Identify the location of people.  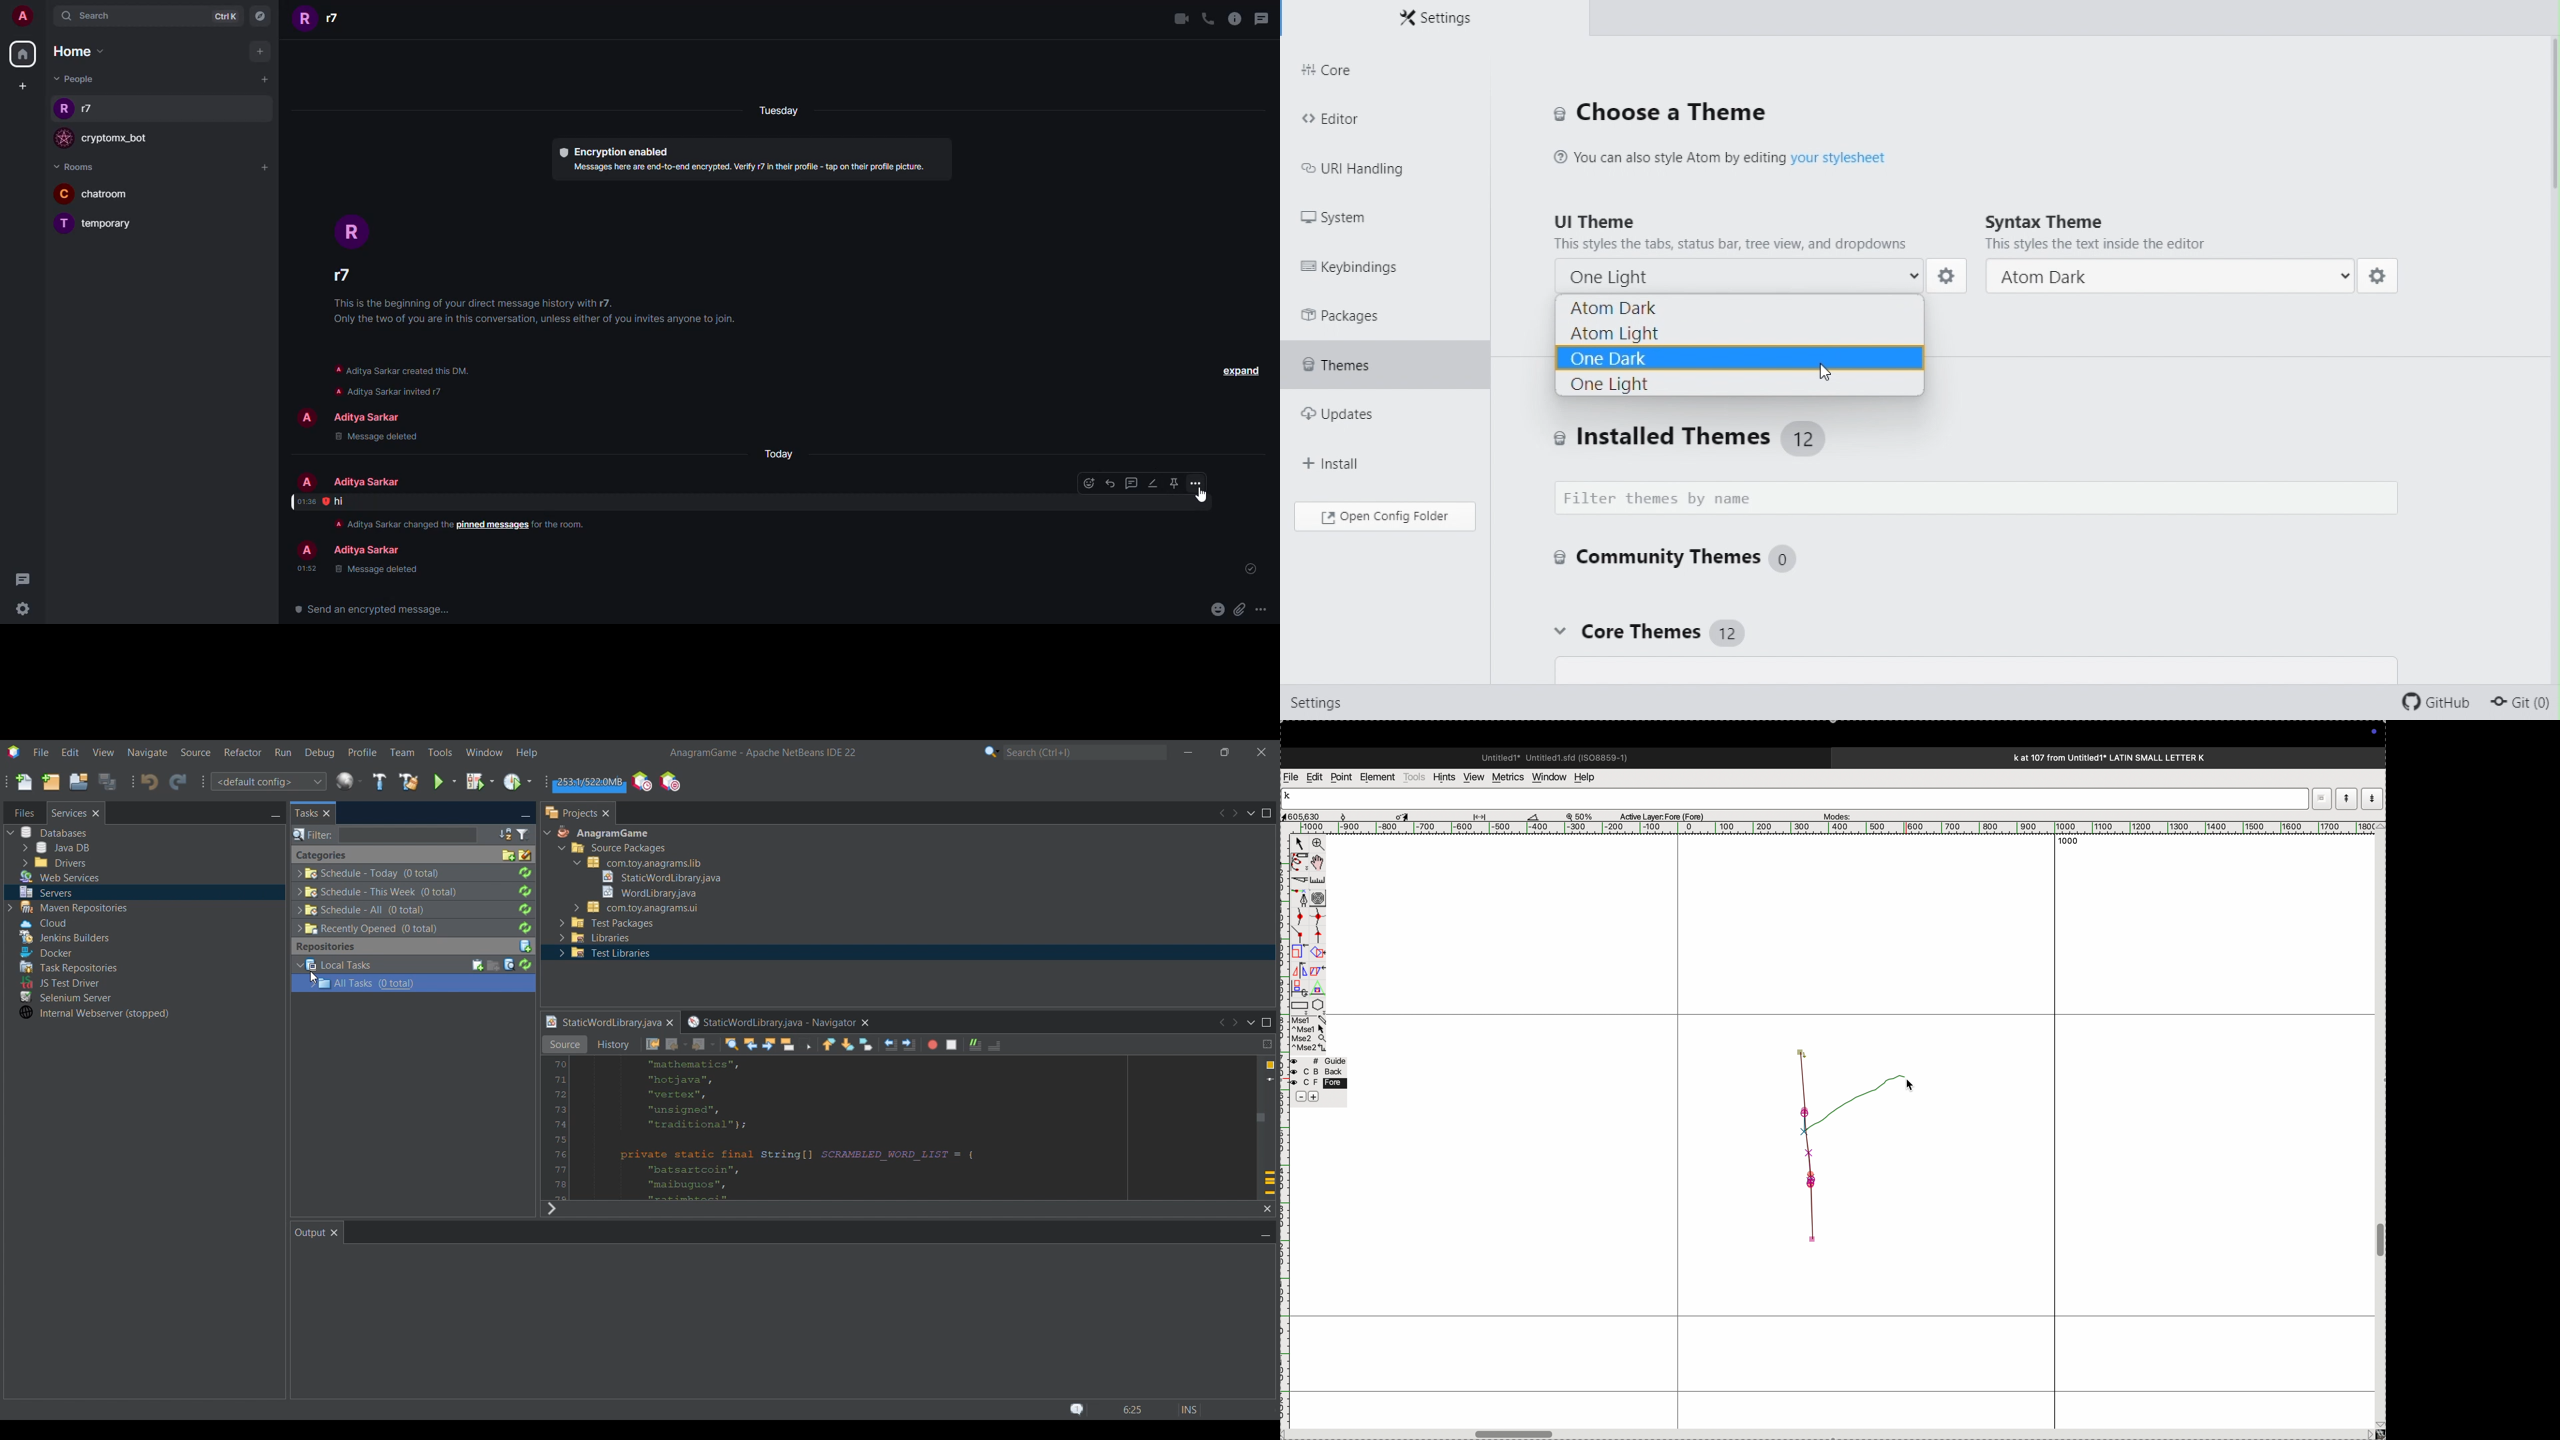
(365, 551).